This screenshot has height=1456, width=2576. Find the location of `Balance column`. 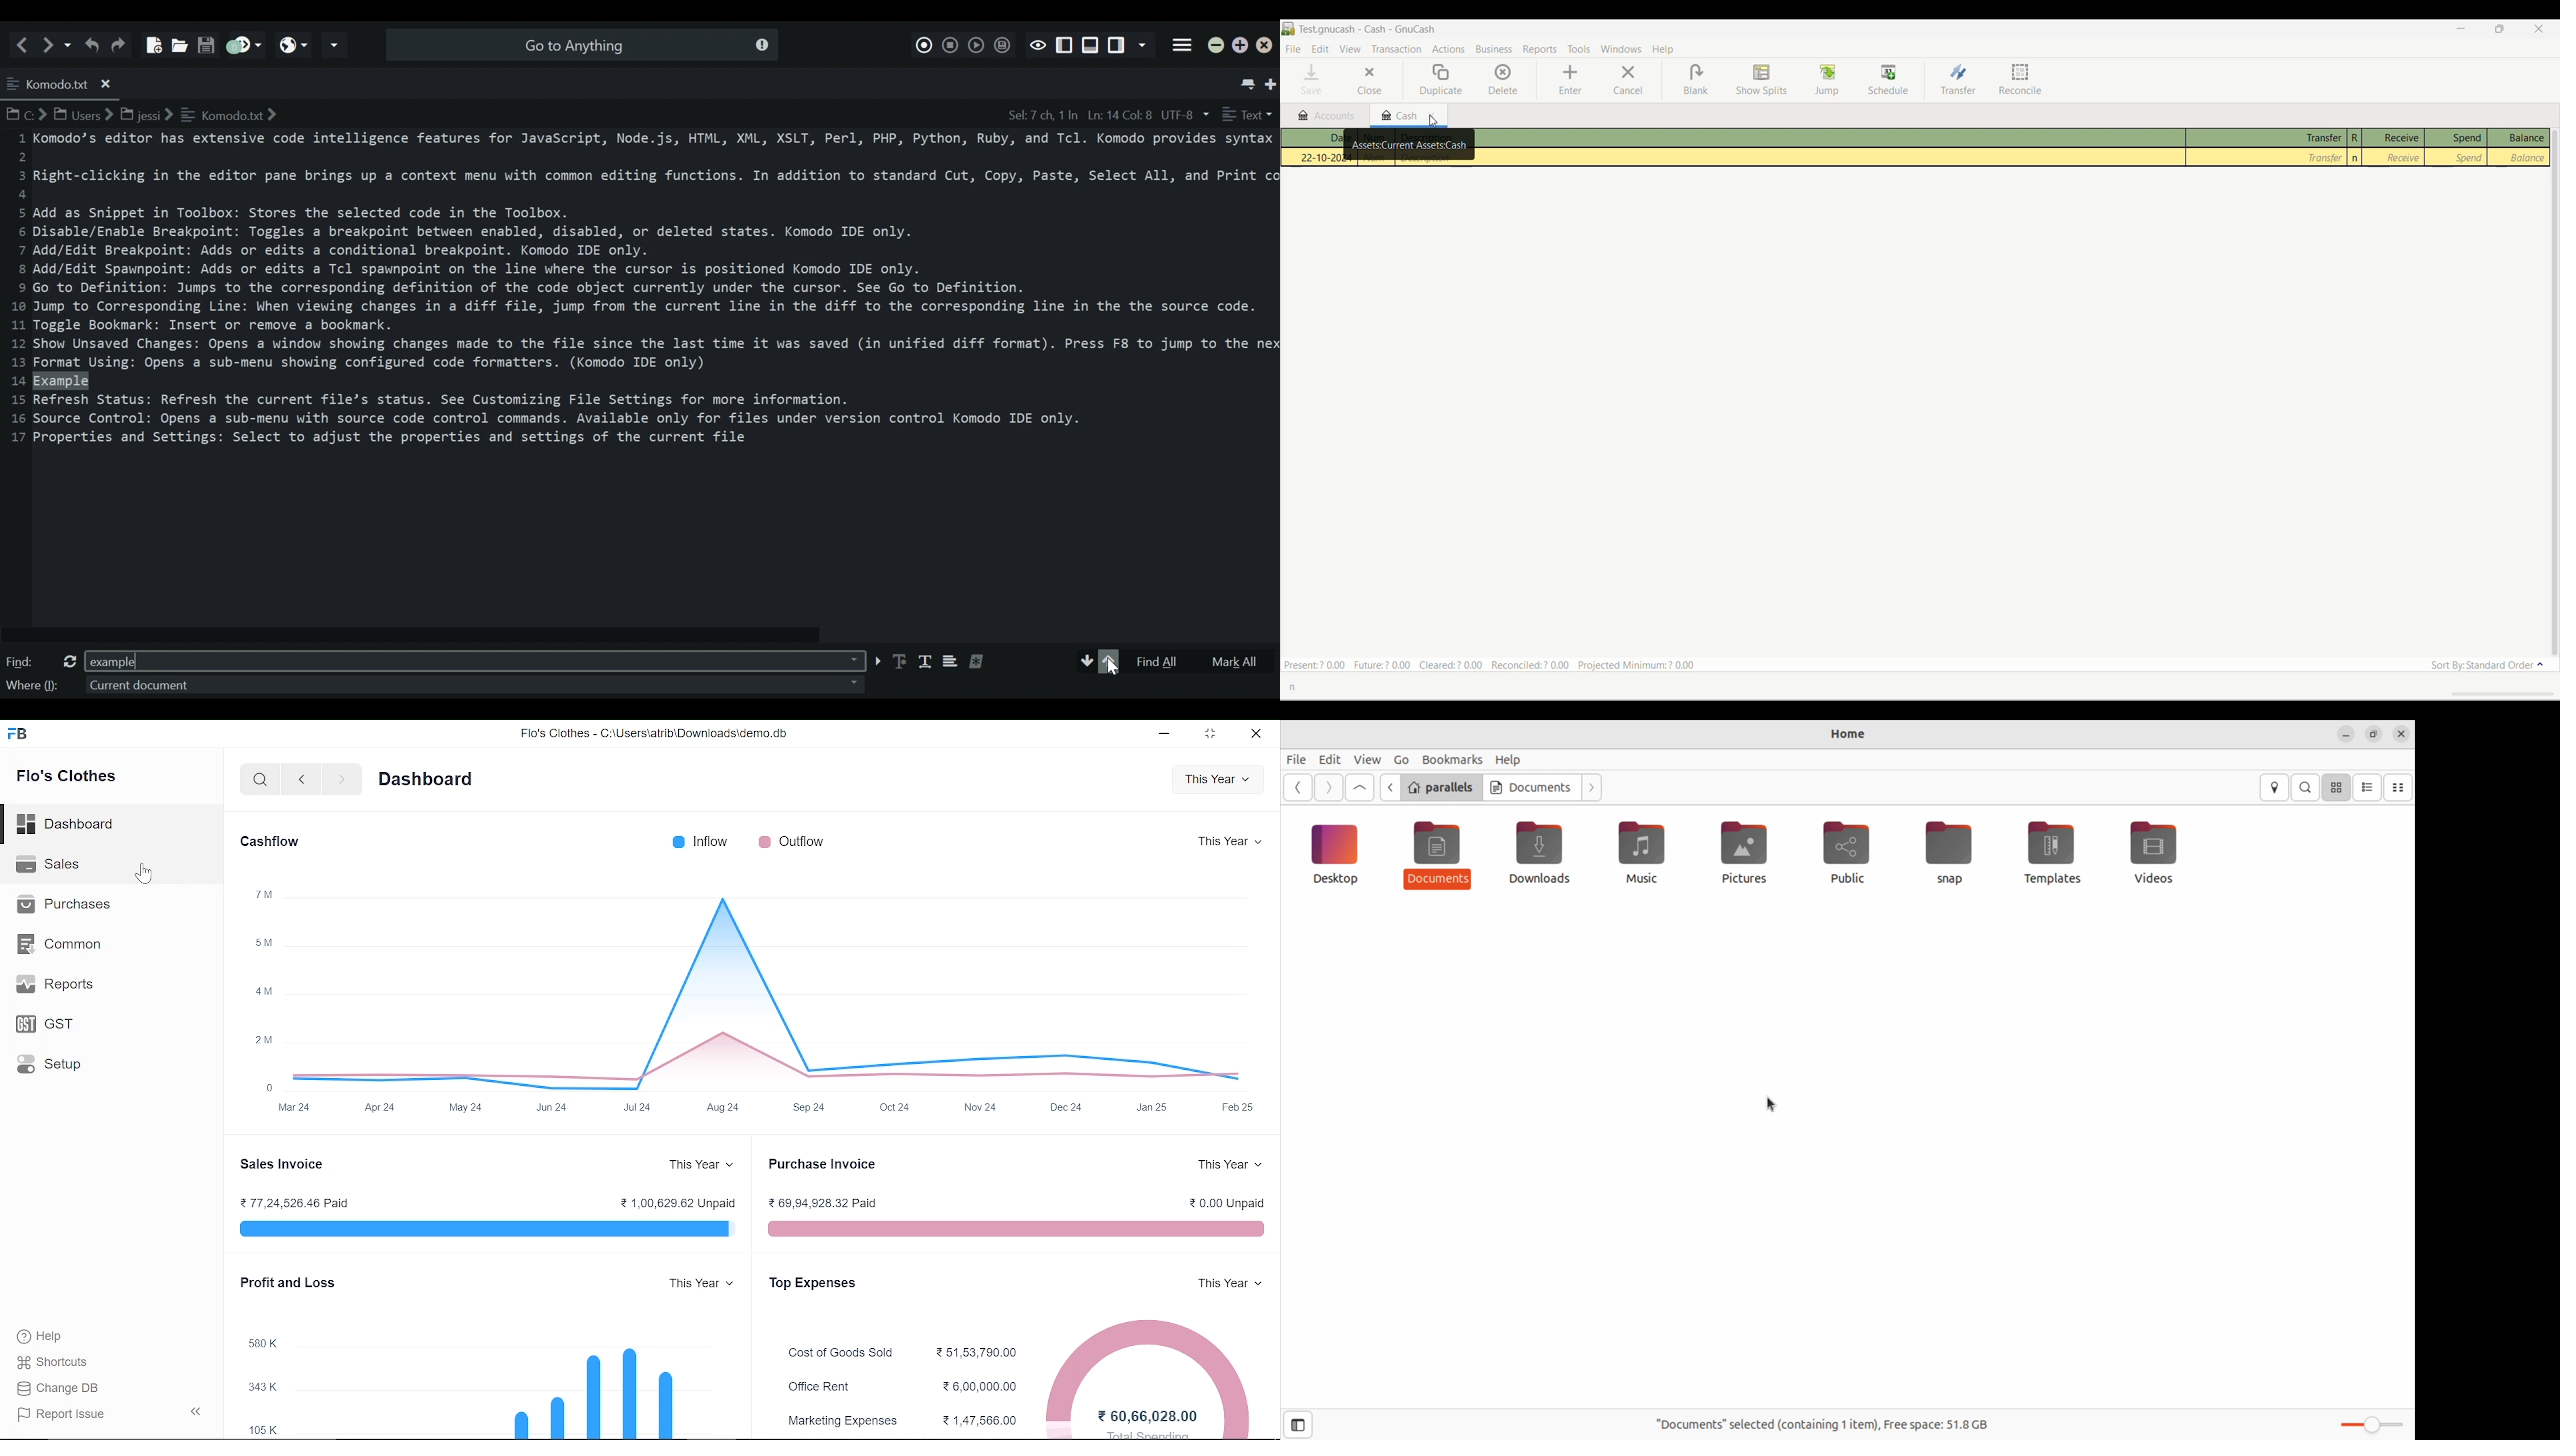

Balance column is located at coordinates (2517, 138).